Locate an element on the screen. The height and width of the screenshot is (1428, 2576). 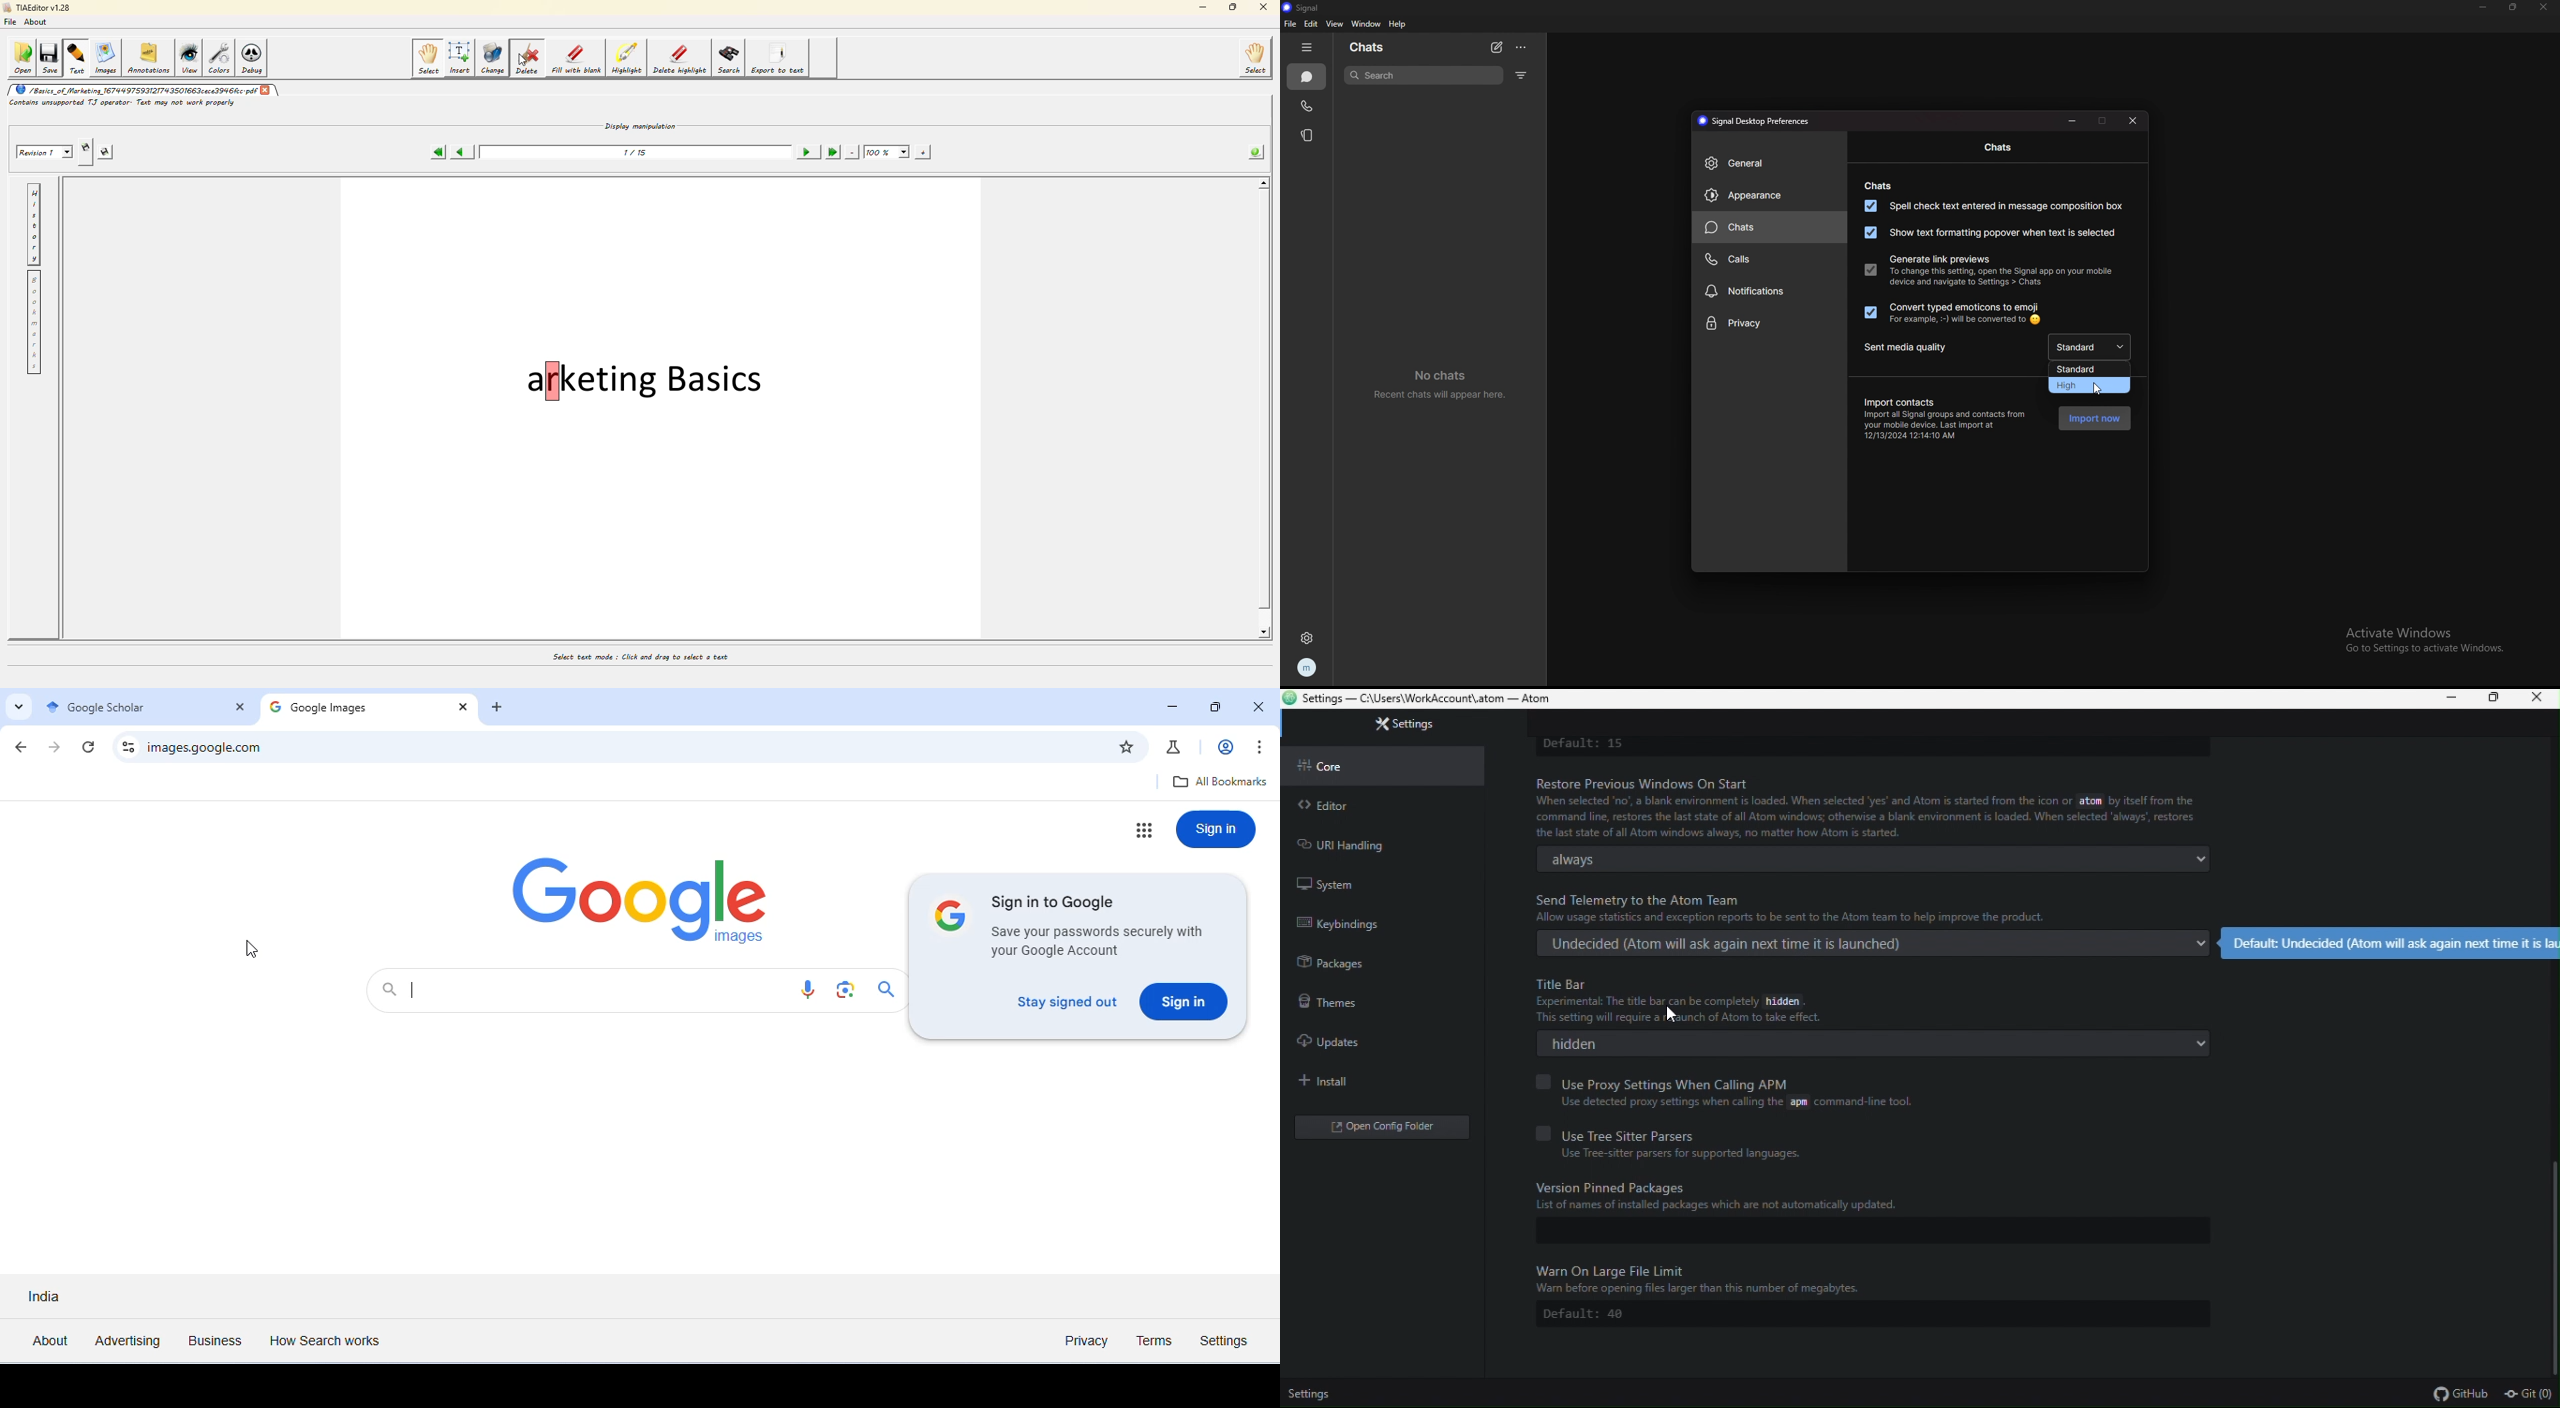
hidden  is located at coordinates (1874, 1044).